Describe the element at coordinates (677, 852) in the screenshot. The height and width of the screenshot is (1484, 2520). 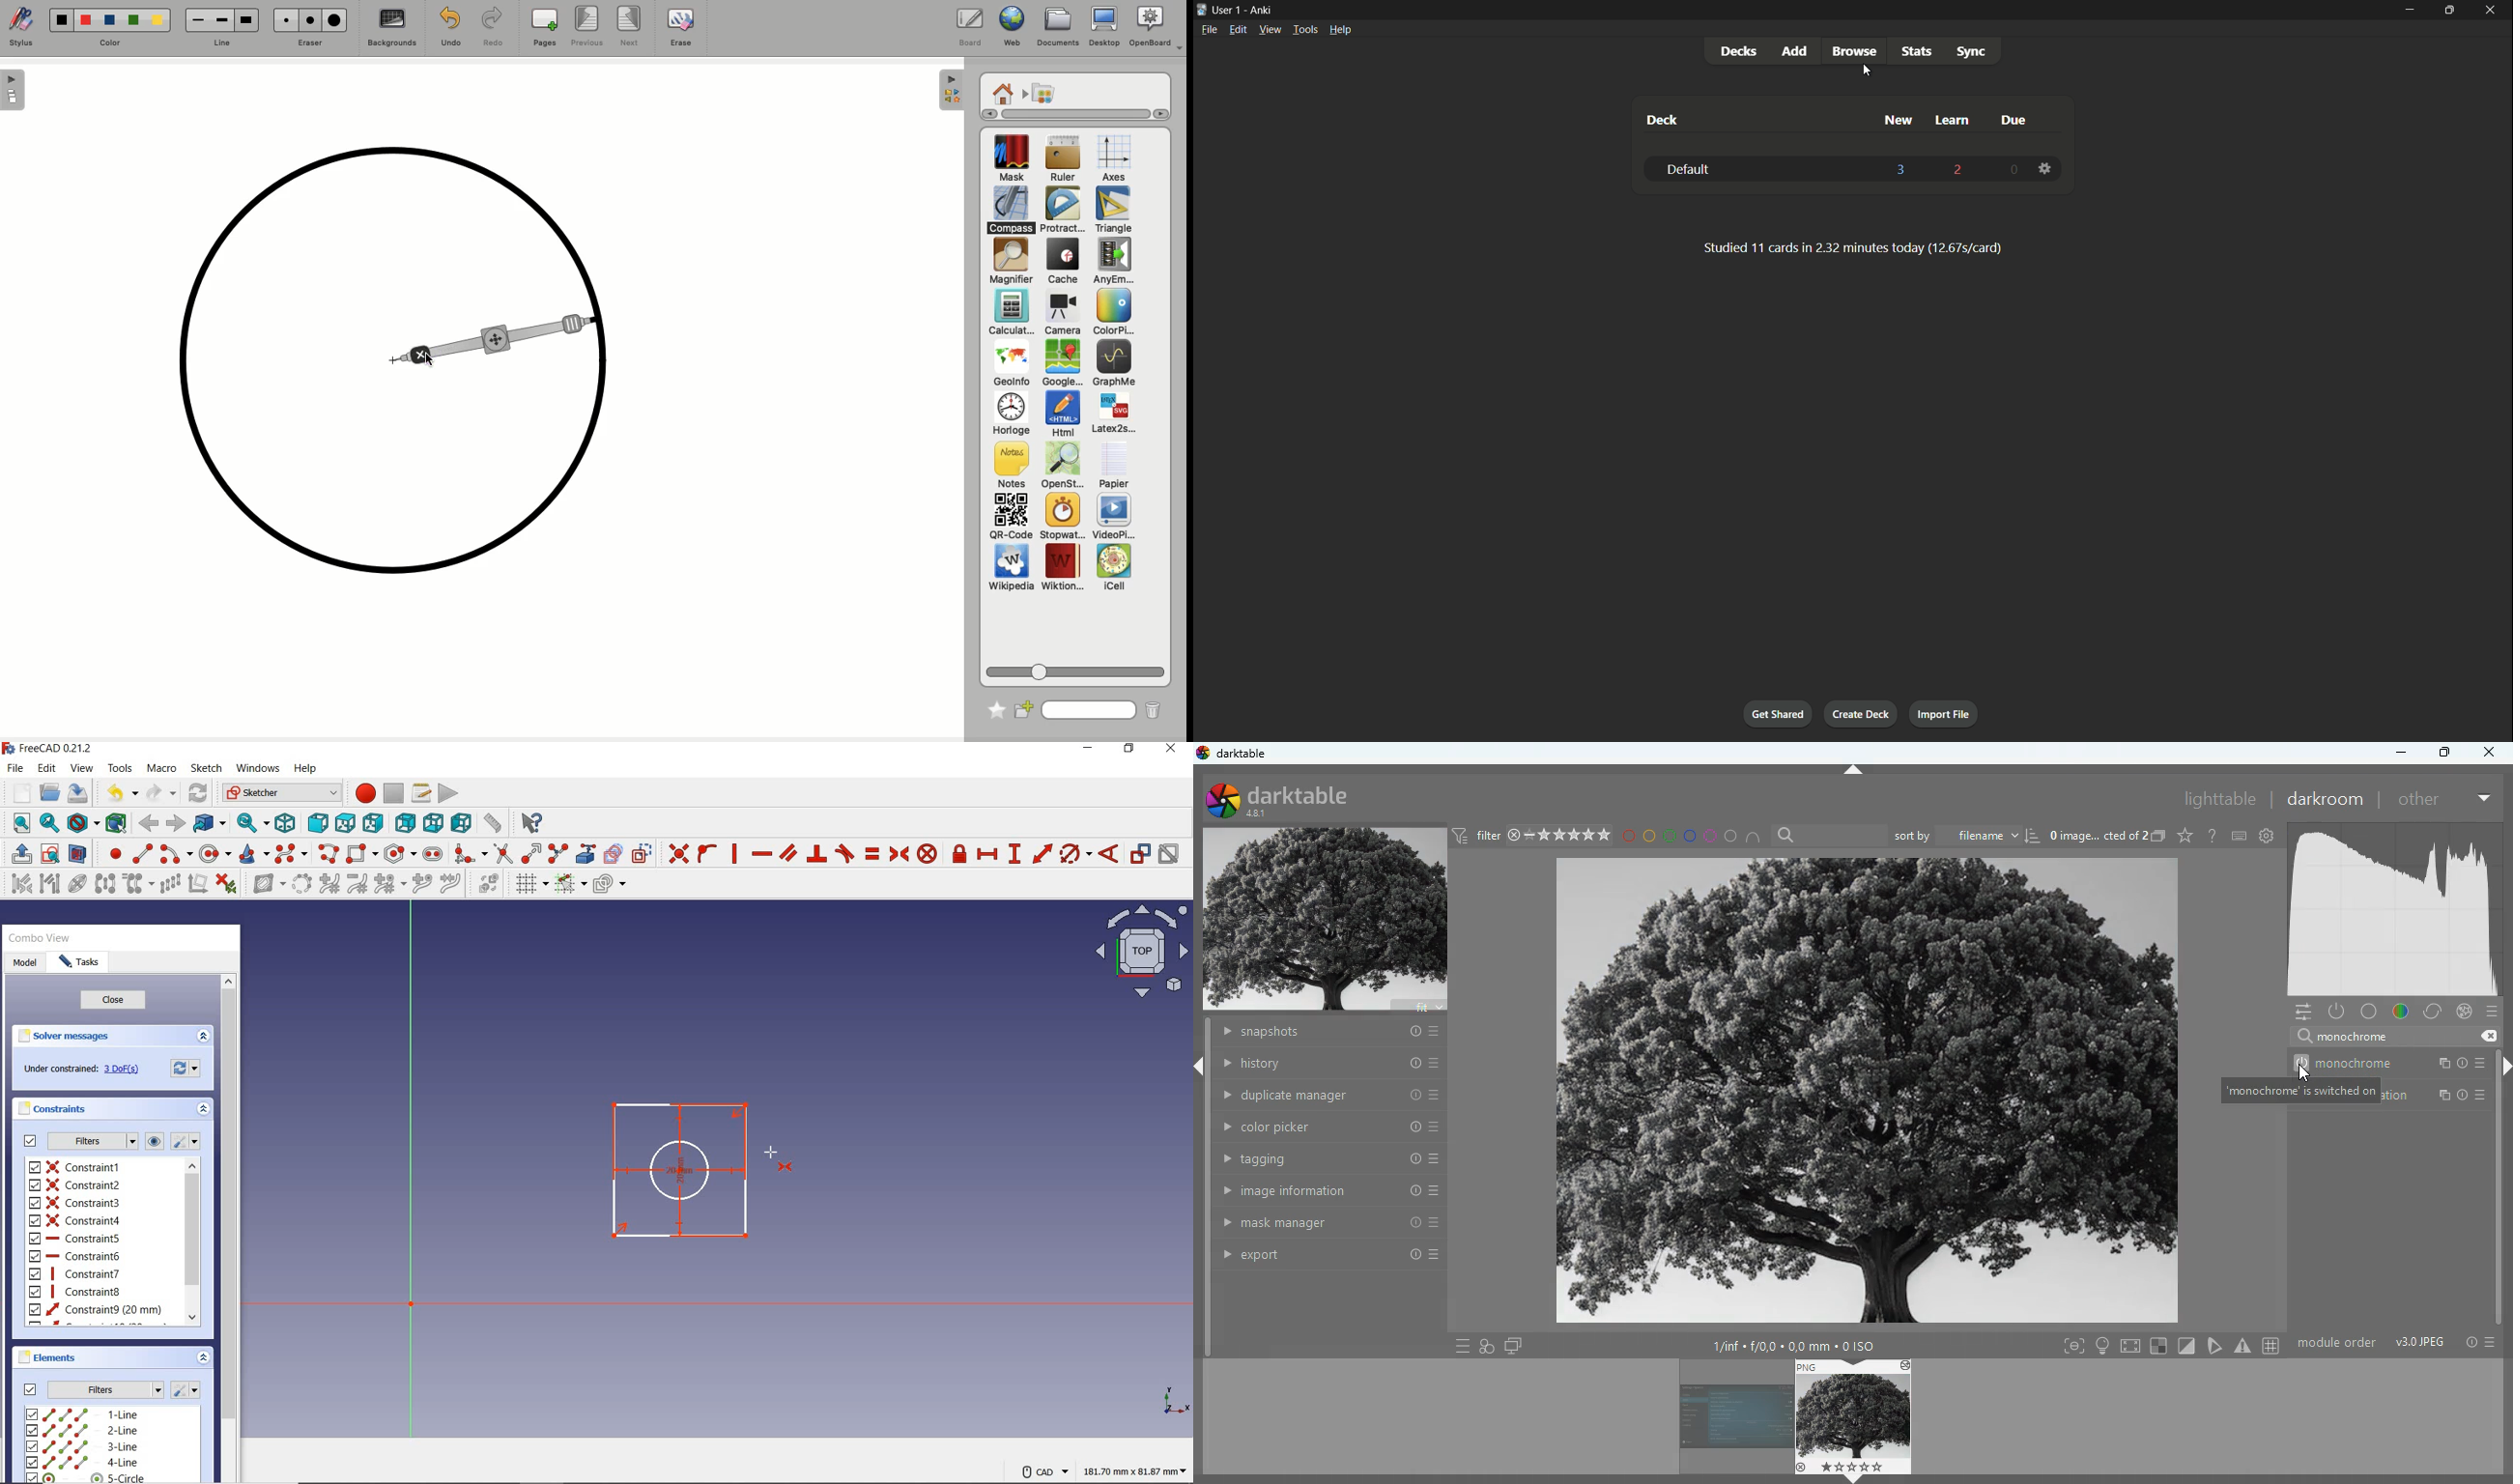
I see `constraint coincident` at that location.